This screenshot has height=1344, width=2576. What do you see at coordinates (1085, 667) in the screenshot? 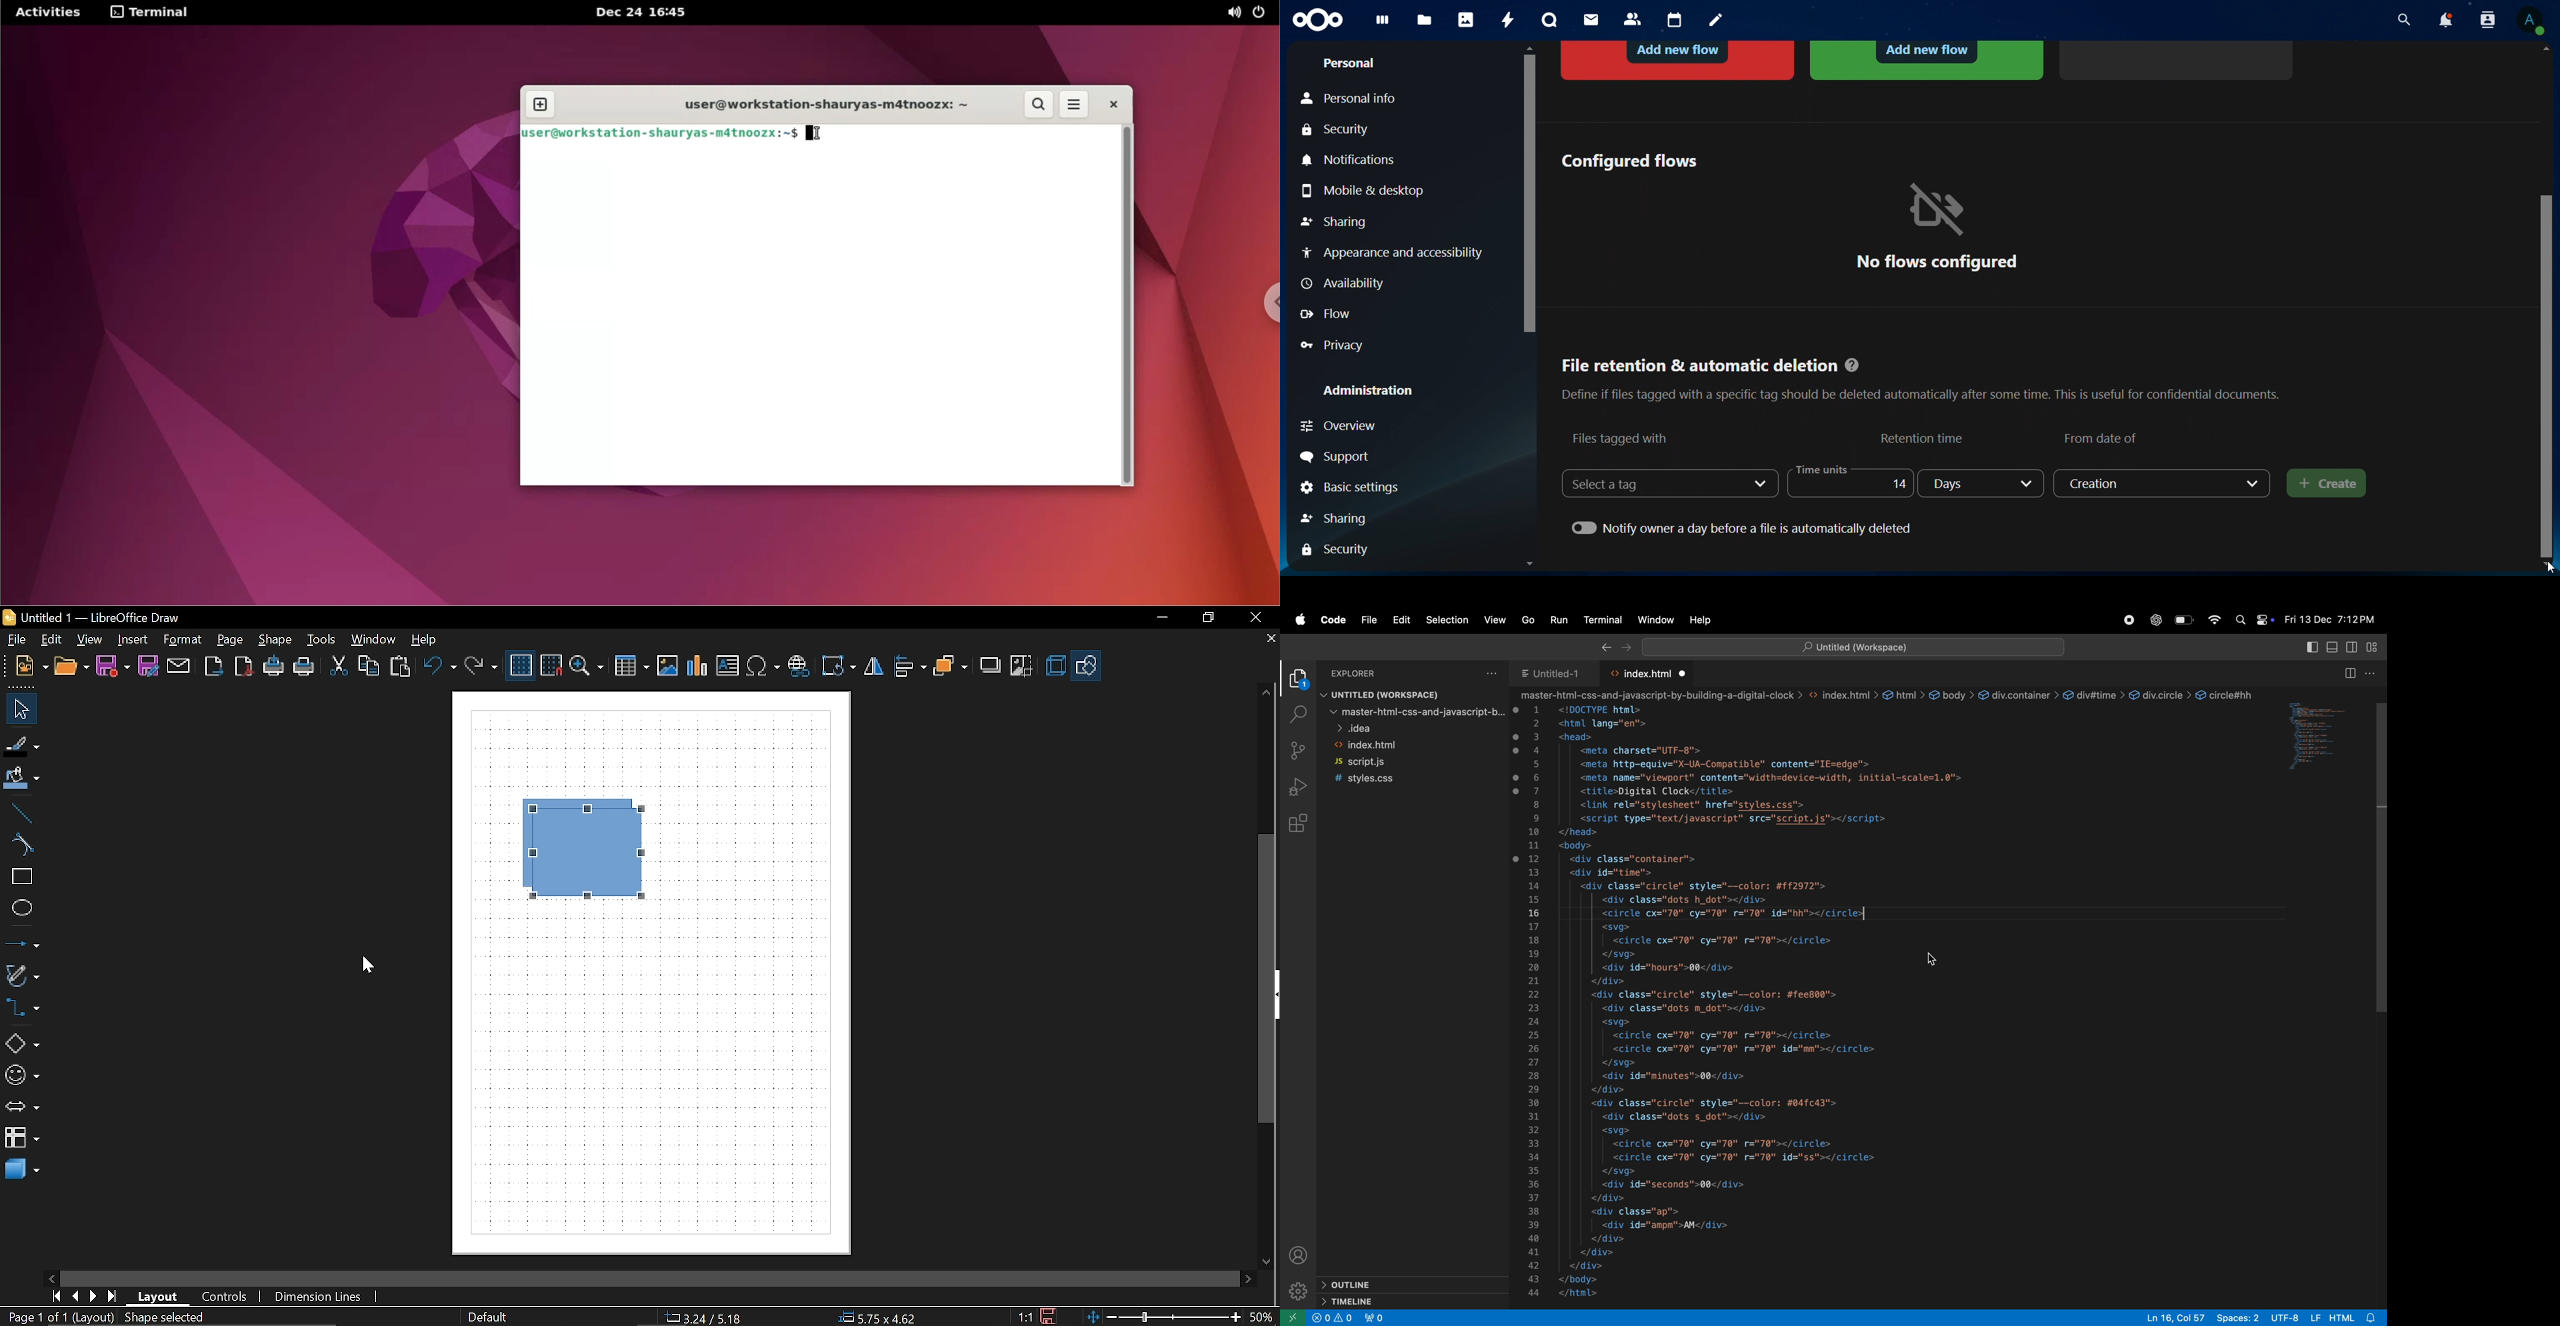
I see `Basic shapes` at bounding box center [1085, 667].